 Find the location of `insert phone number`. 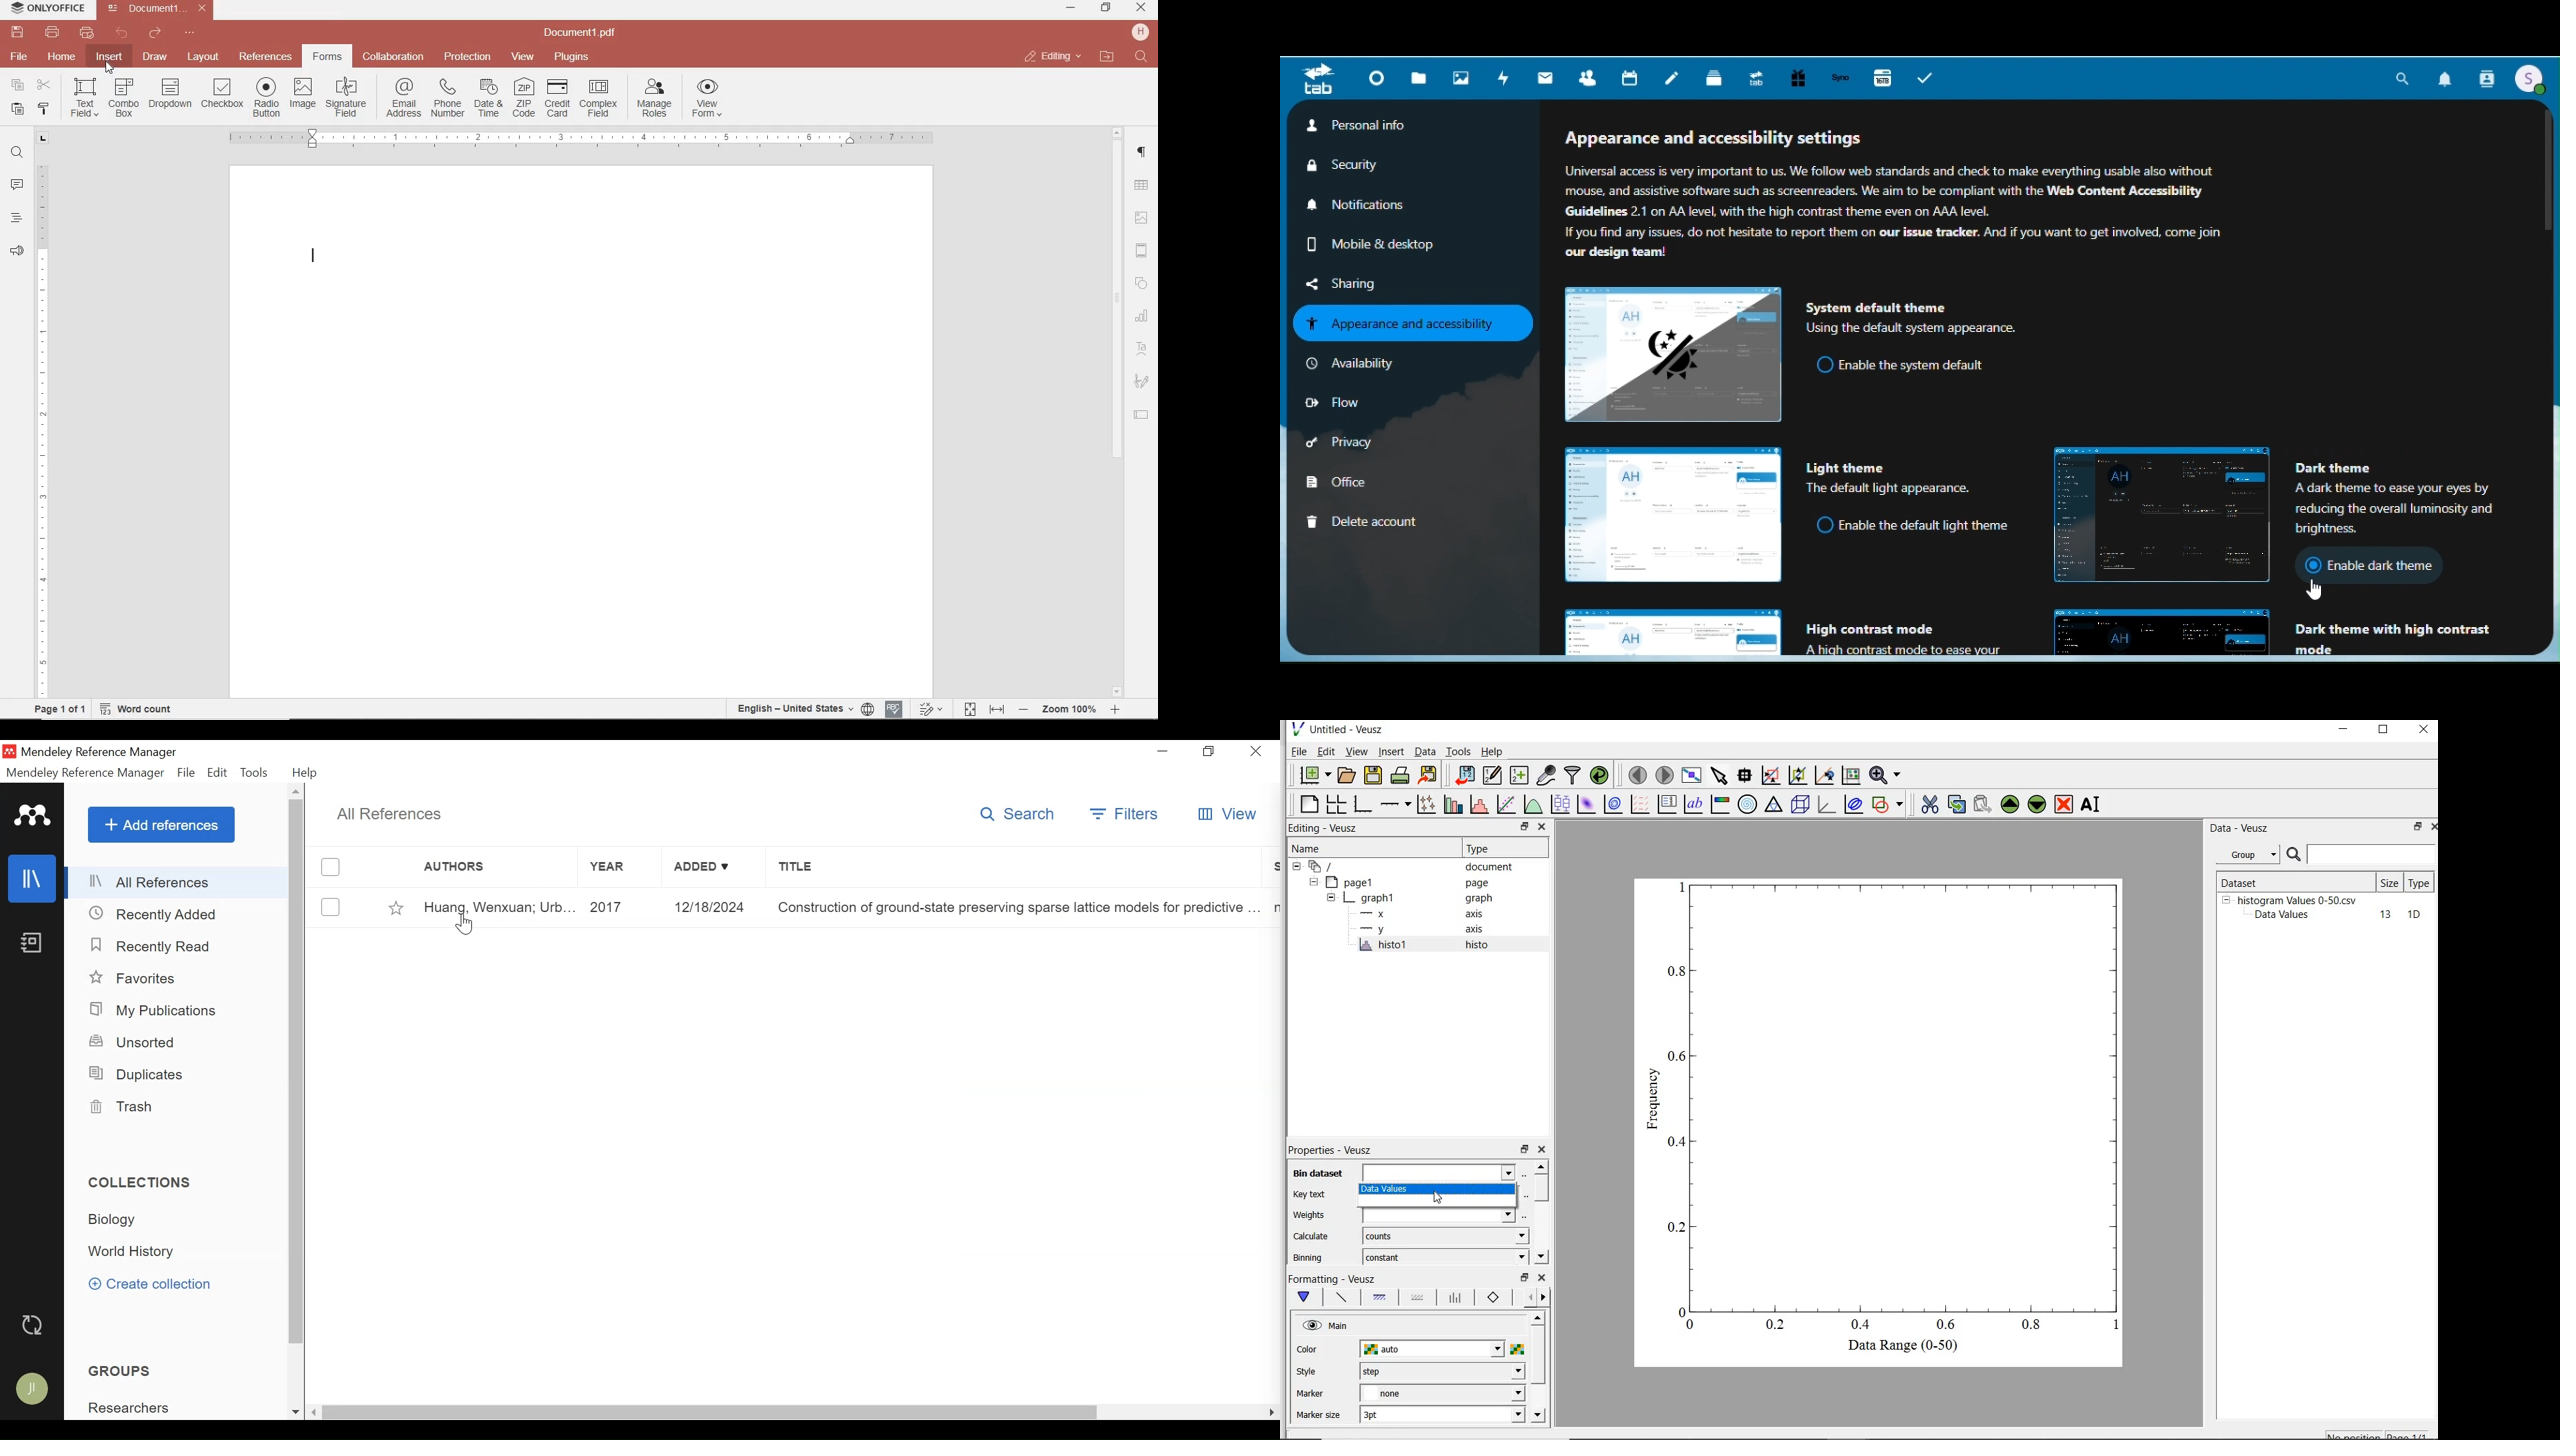

insert phone number is located at coordinates (446, 99).